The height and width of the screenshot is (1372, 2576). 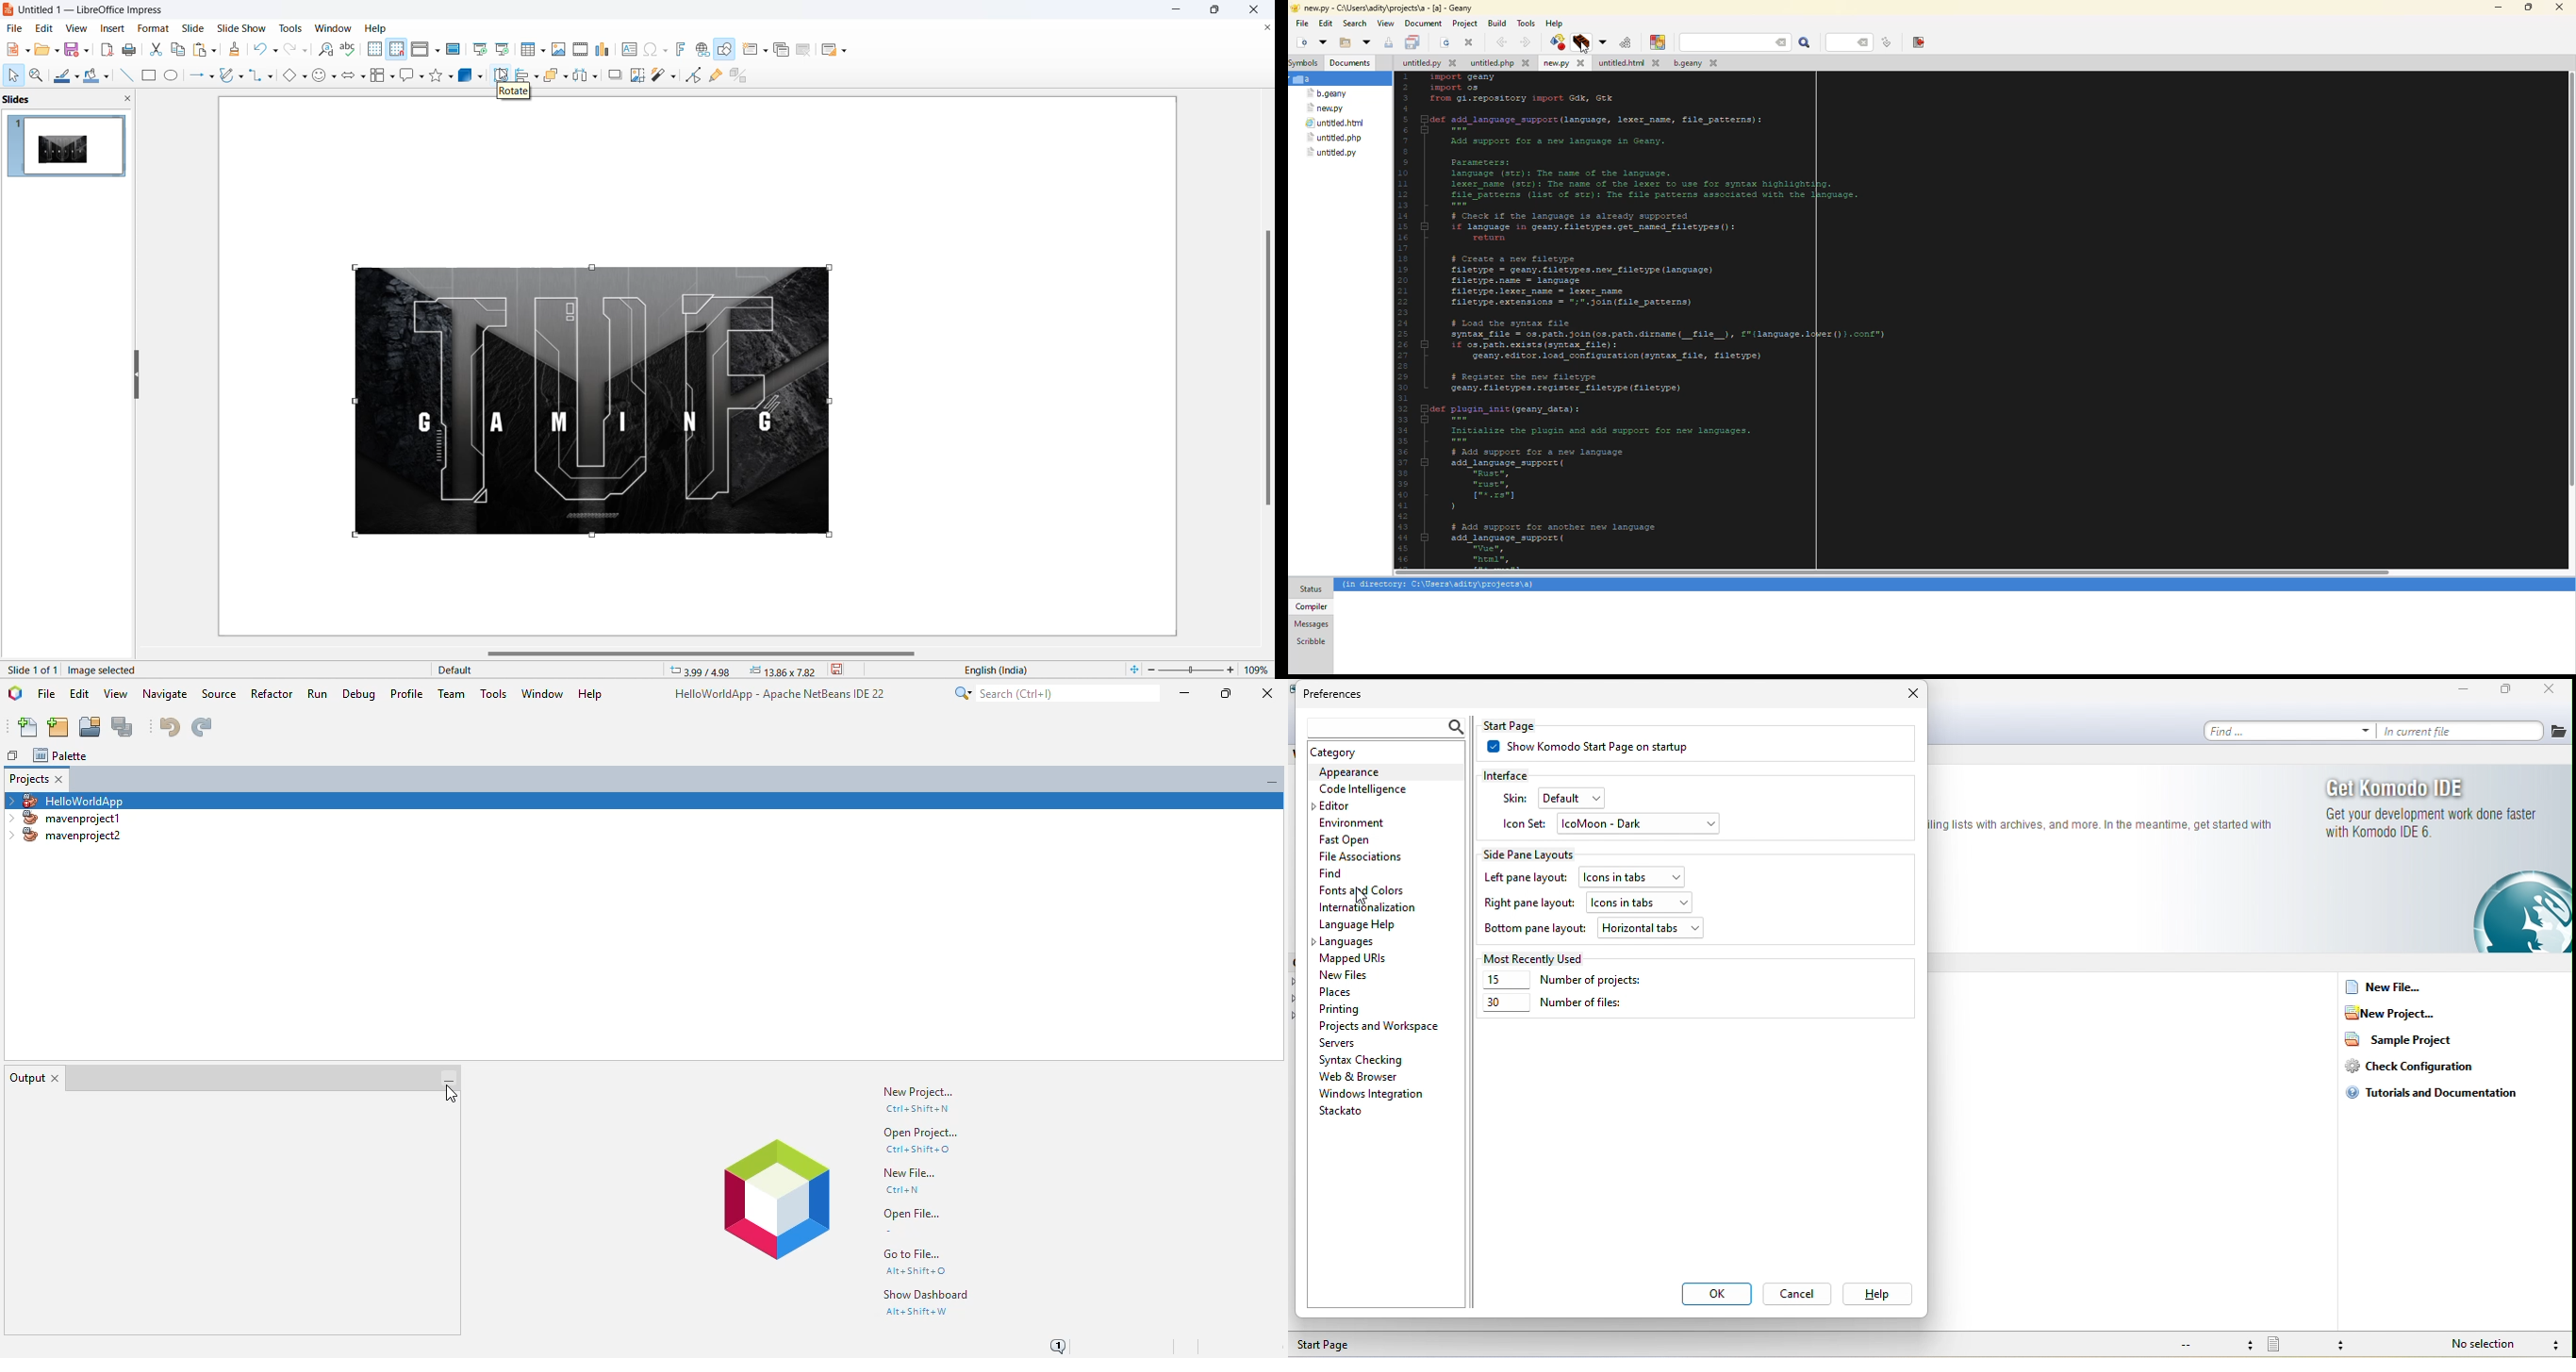 I want to click on find and replace, so click(x=328, y=50).